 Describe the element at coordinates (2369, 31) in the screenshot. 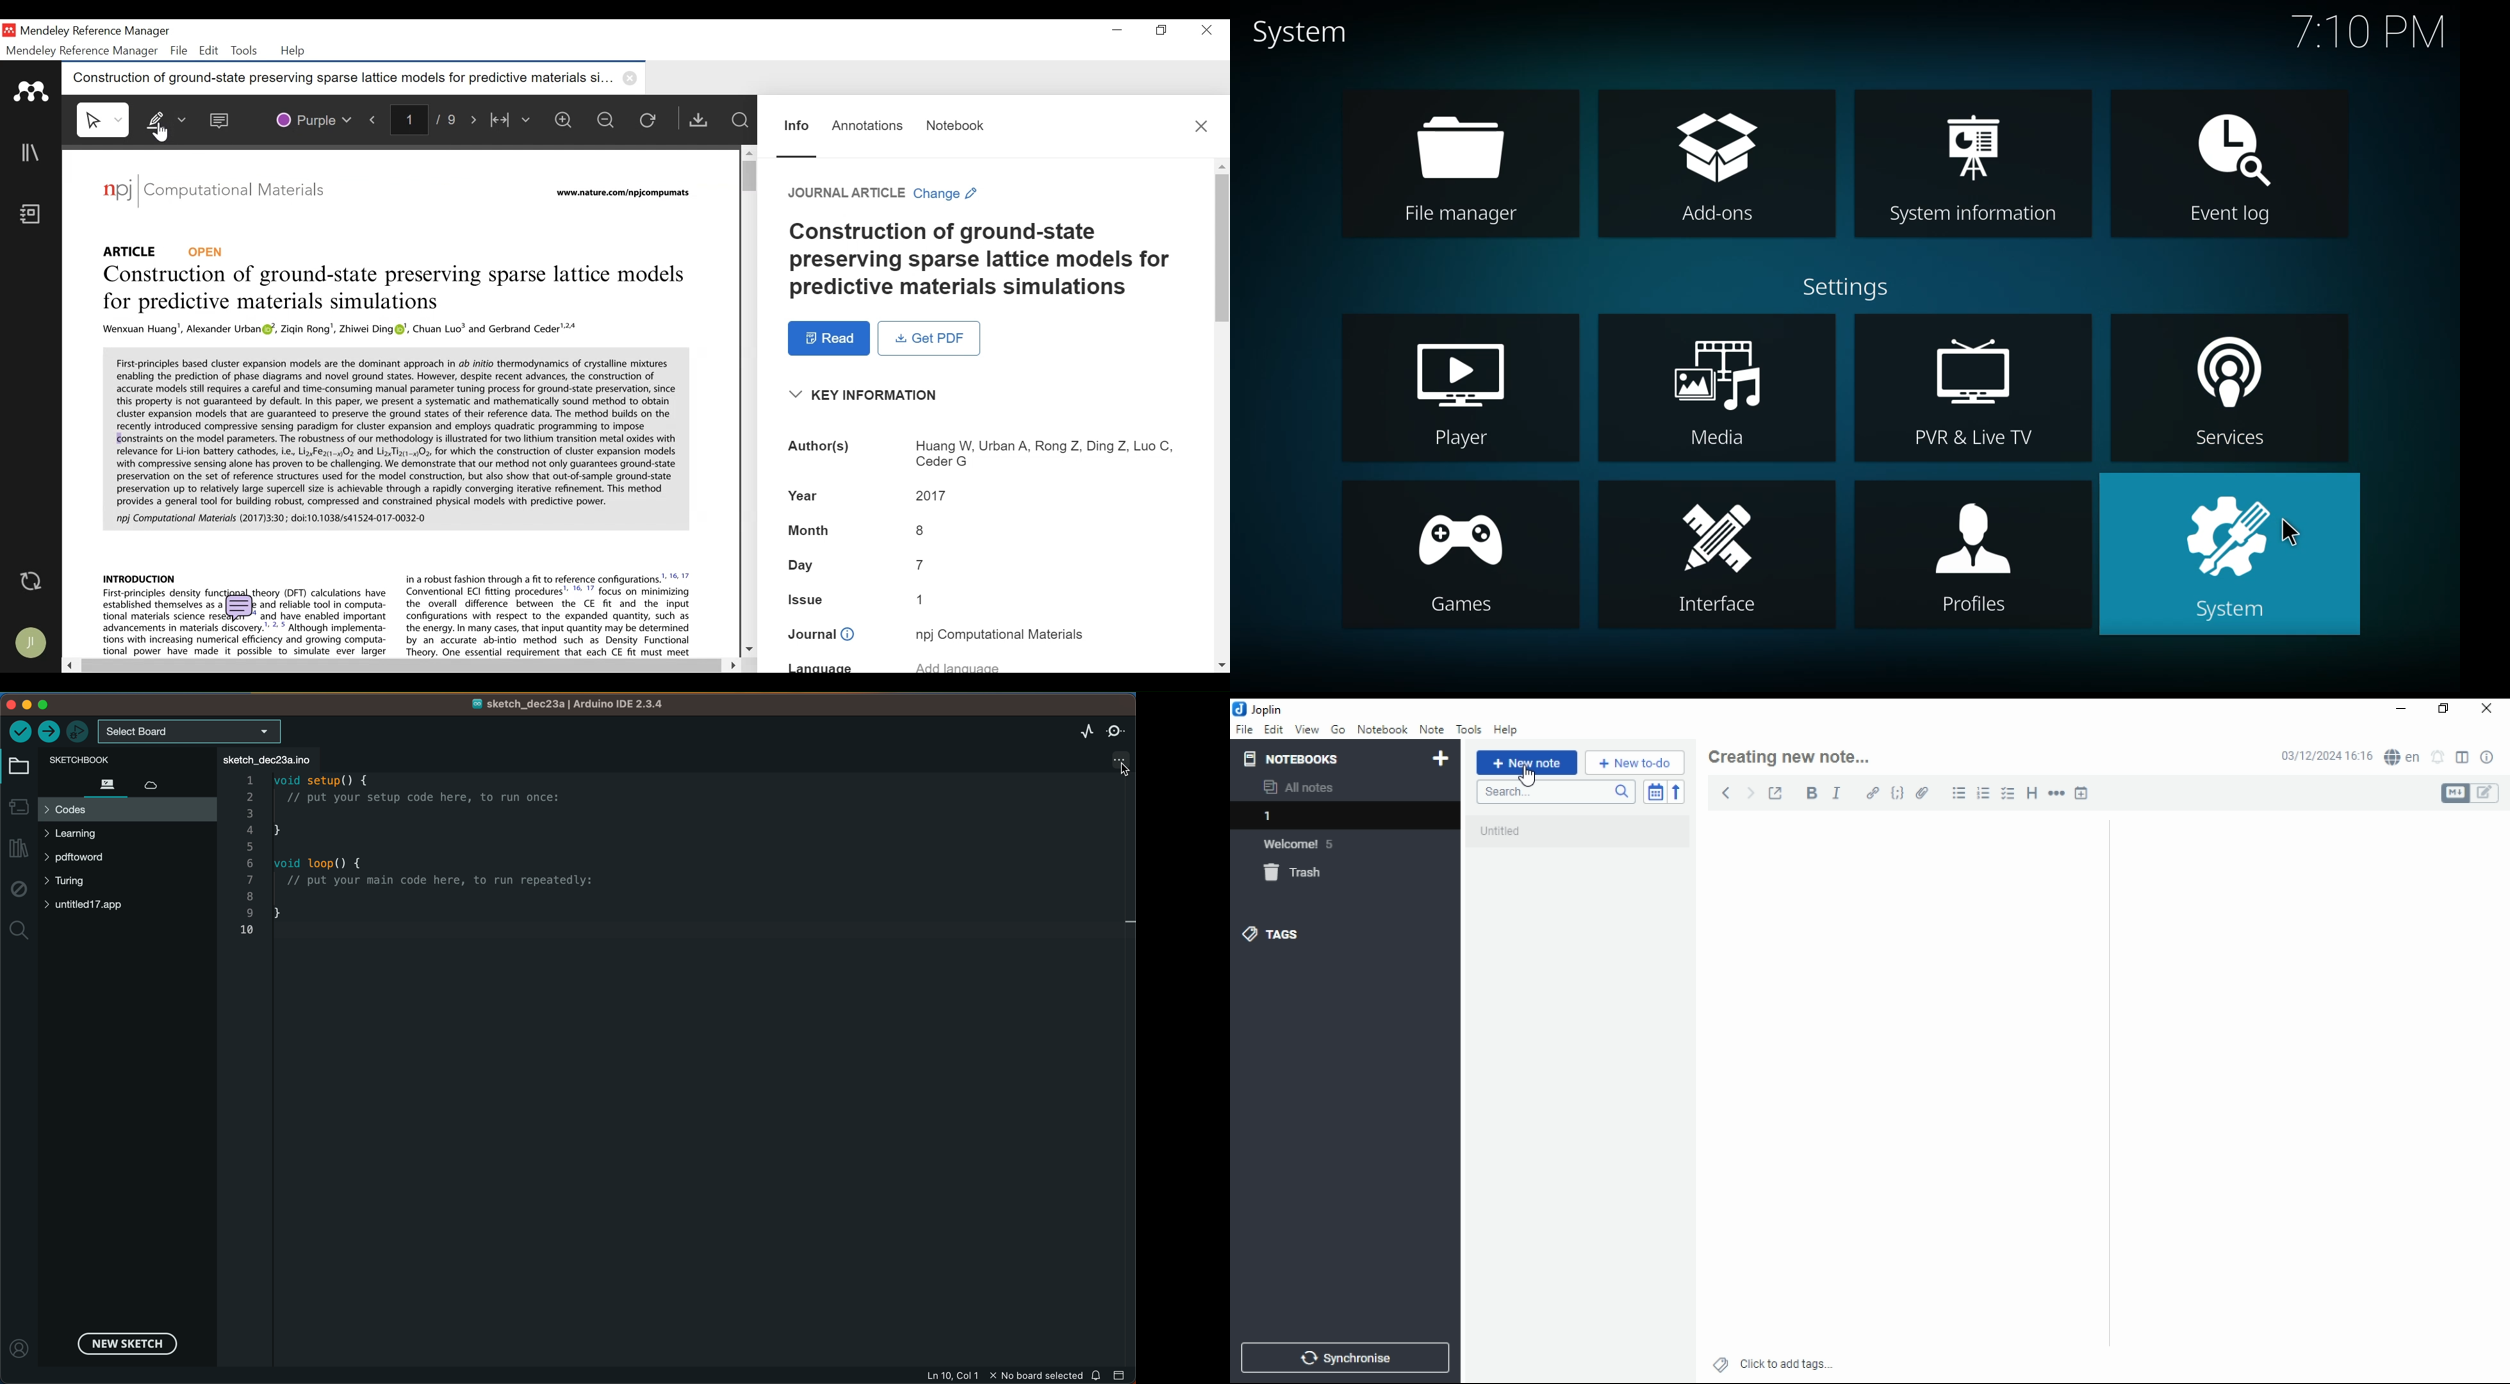

I see `time` at that location.